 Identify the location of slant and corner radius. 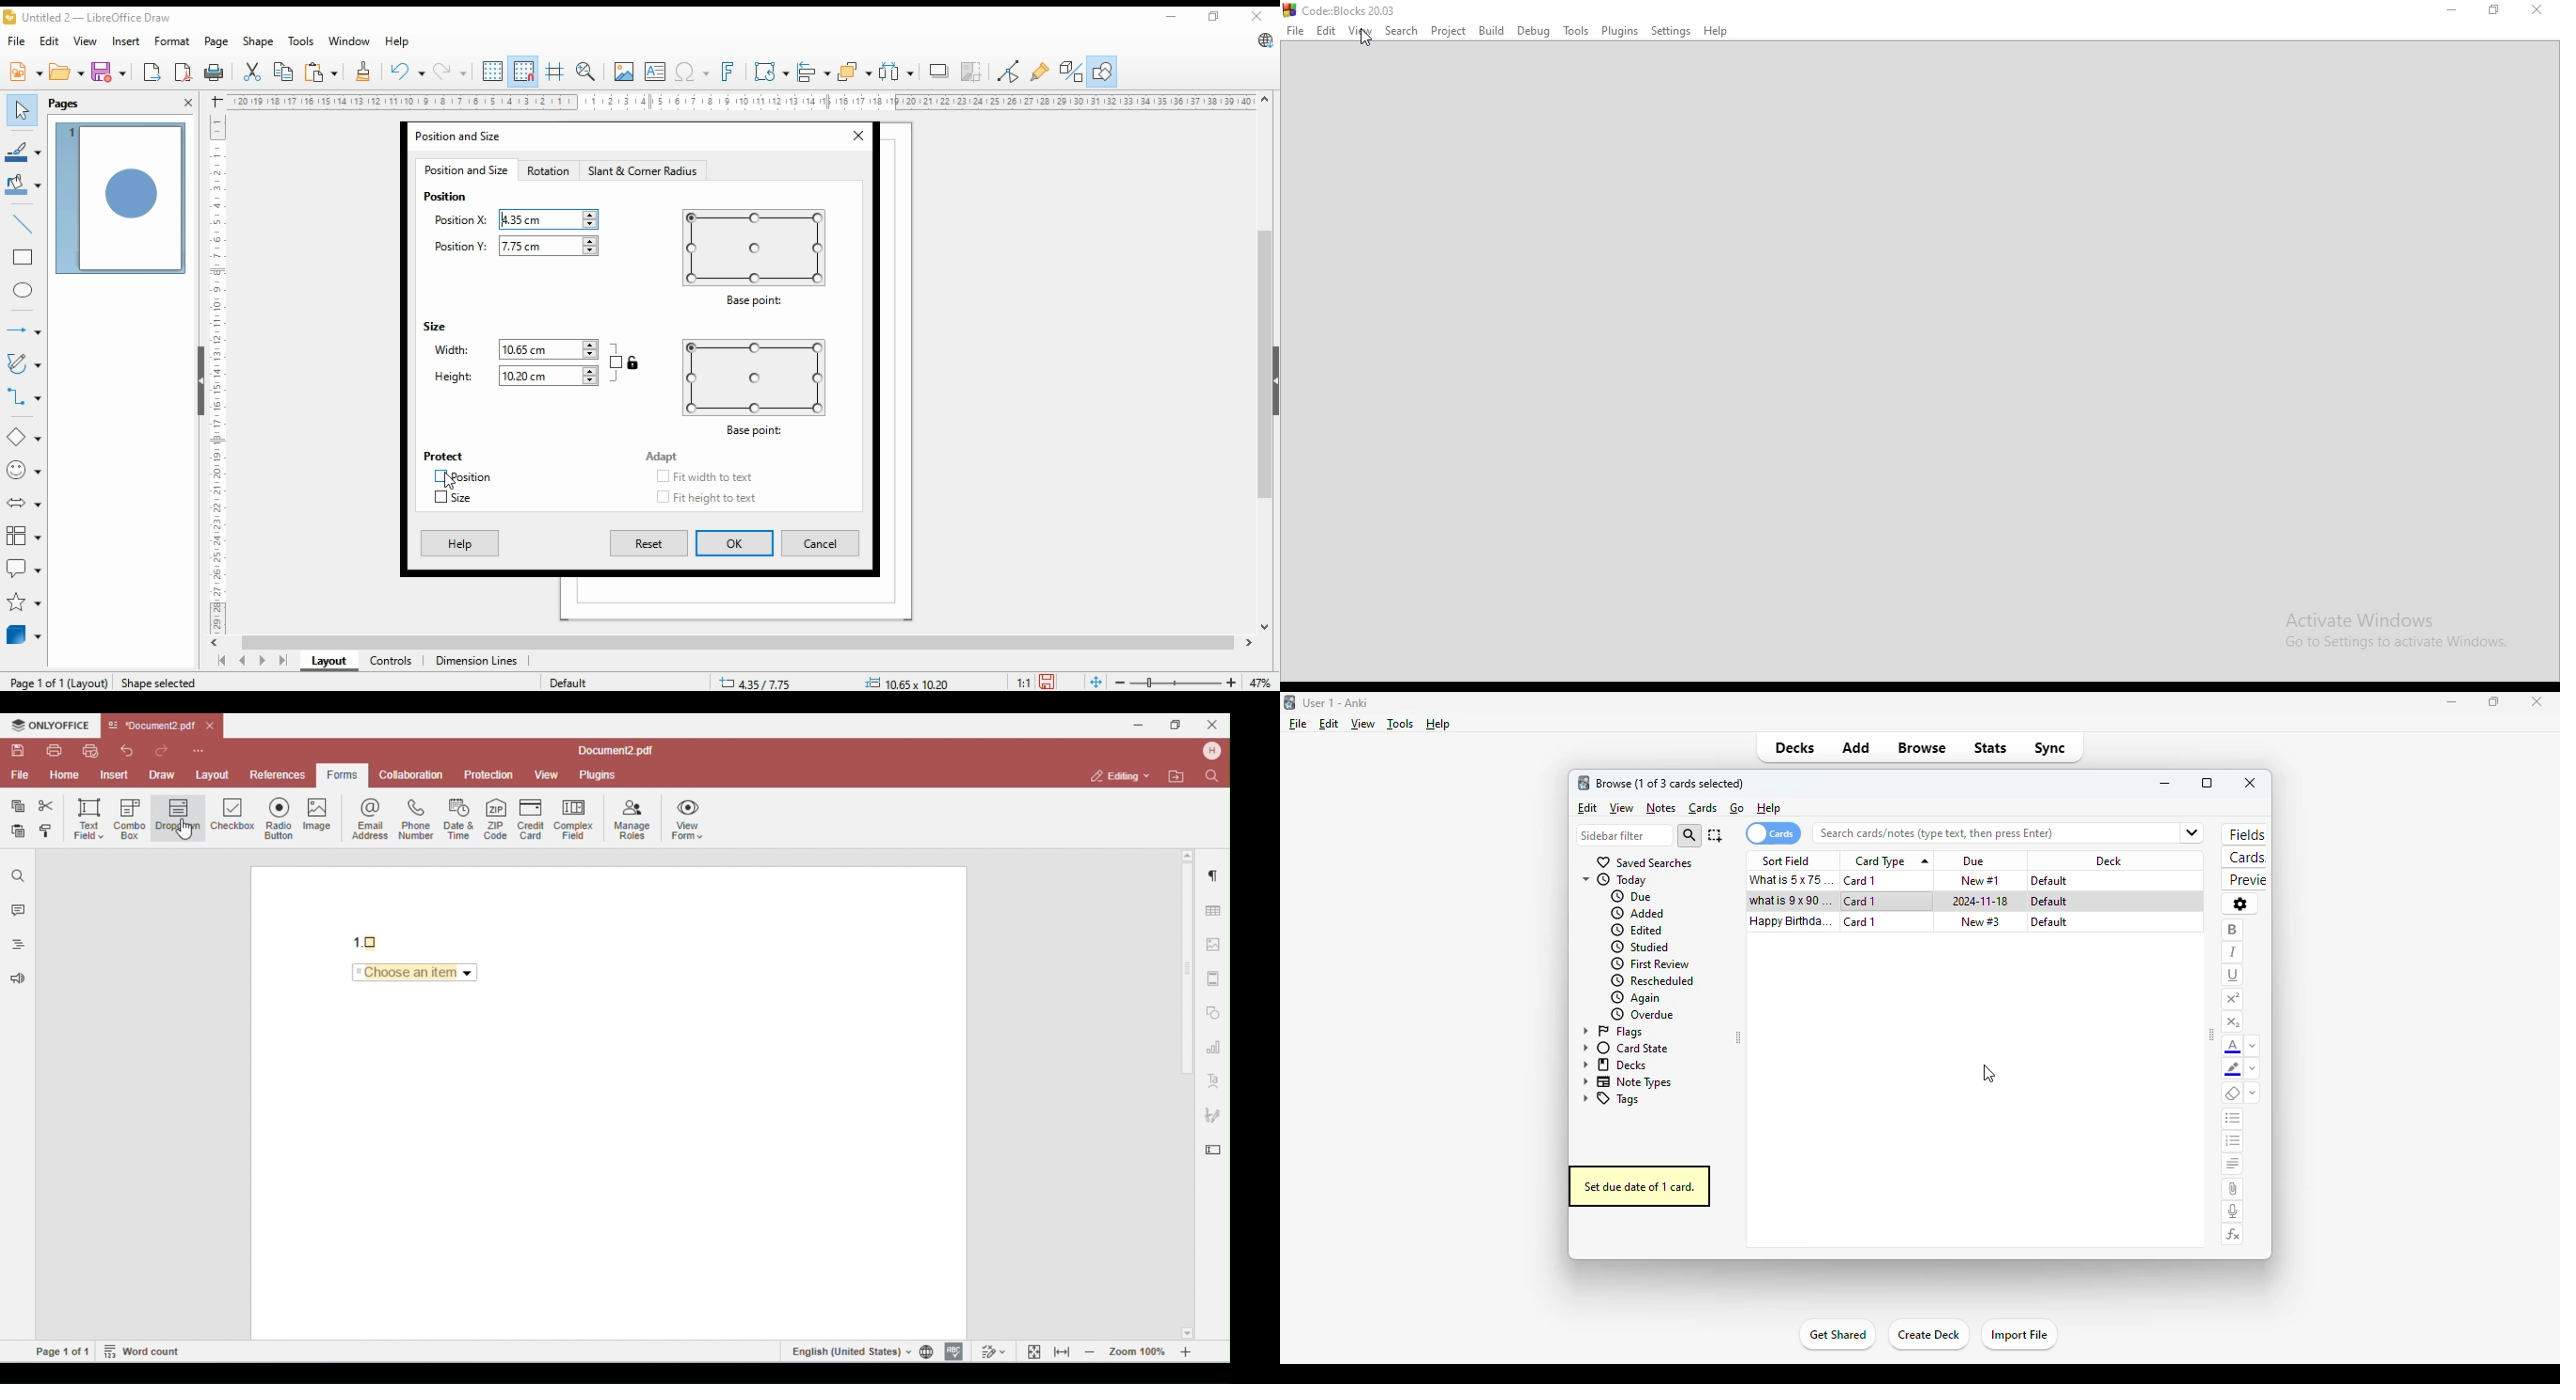
(643, 171).